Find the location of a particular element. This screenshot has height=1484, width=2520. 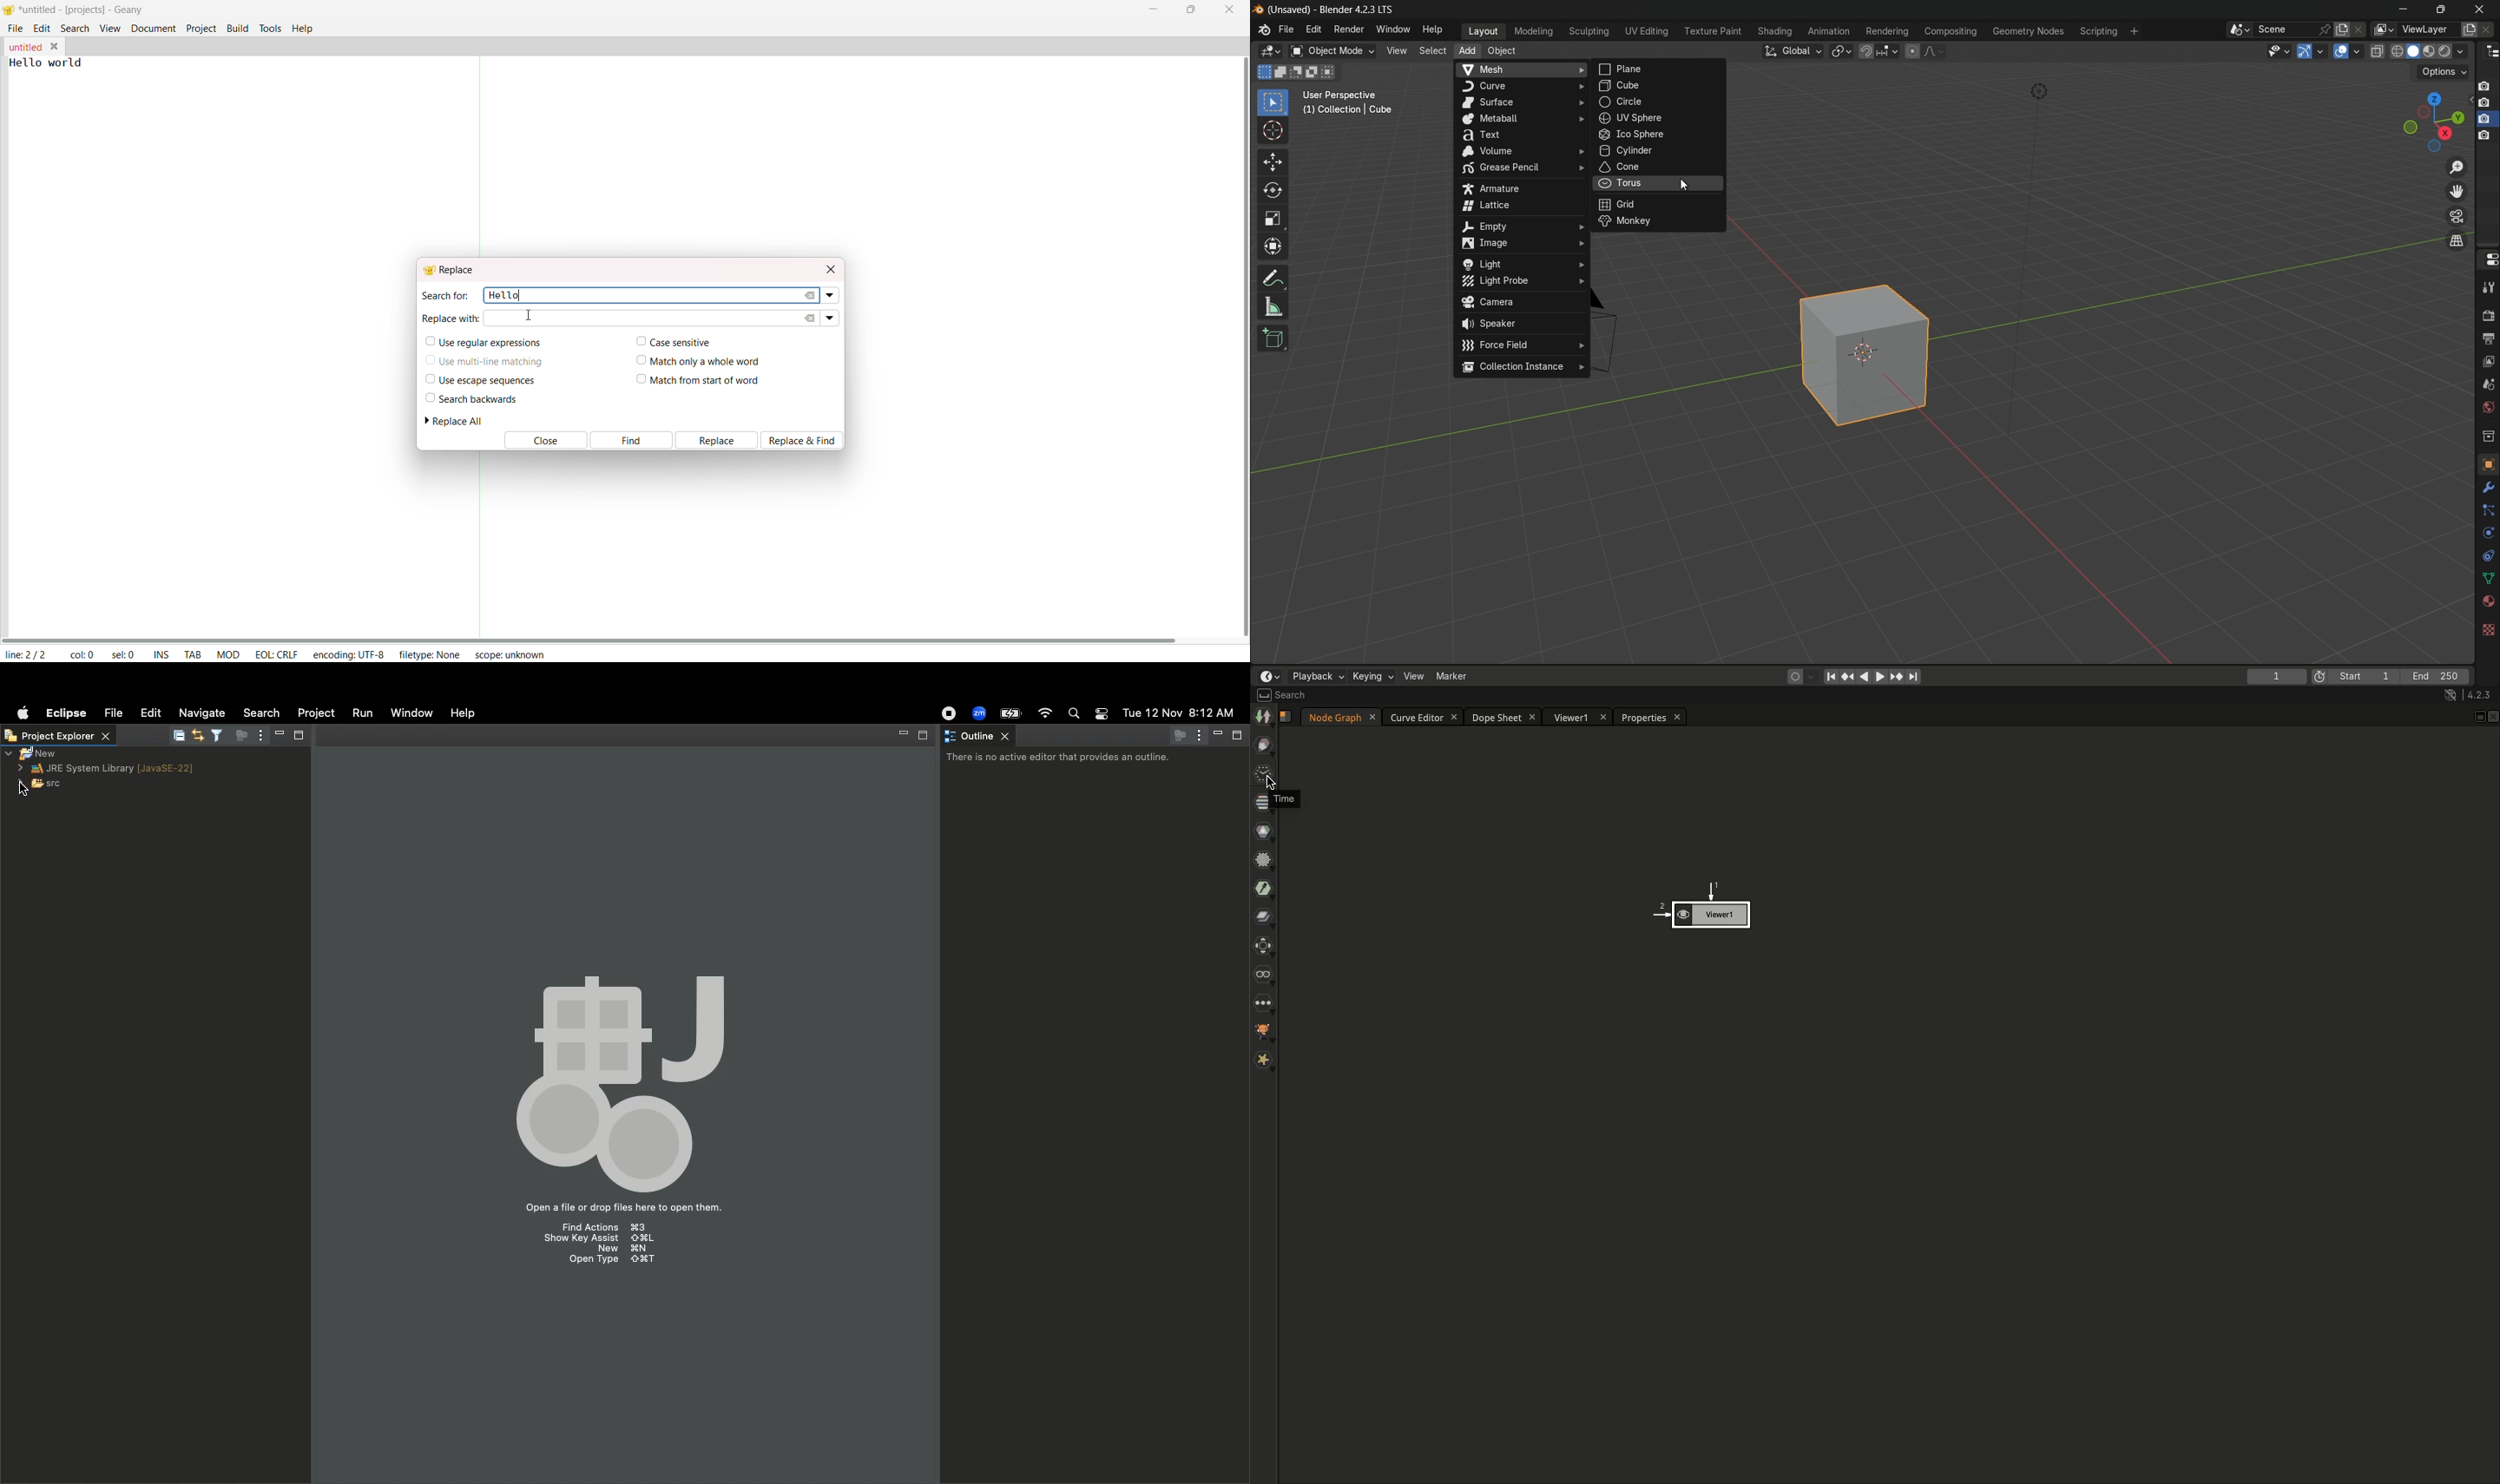

snap is located at coordinates (1878, 51).